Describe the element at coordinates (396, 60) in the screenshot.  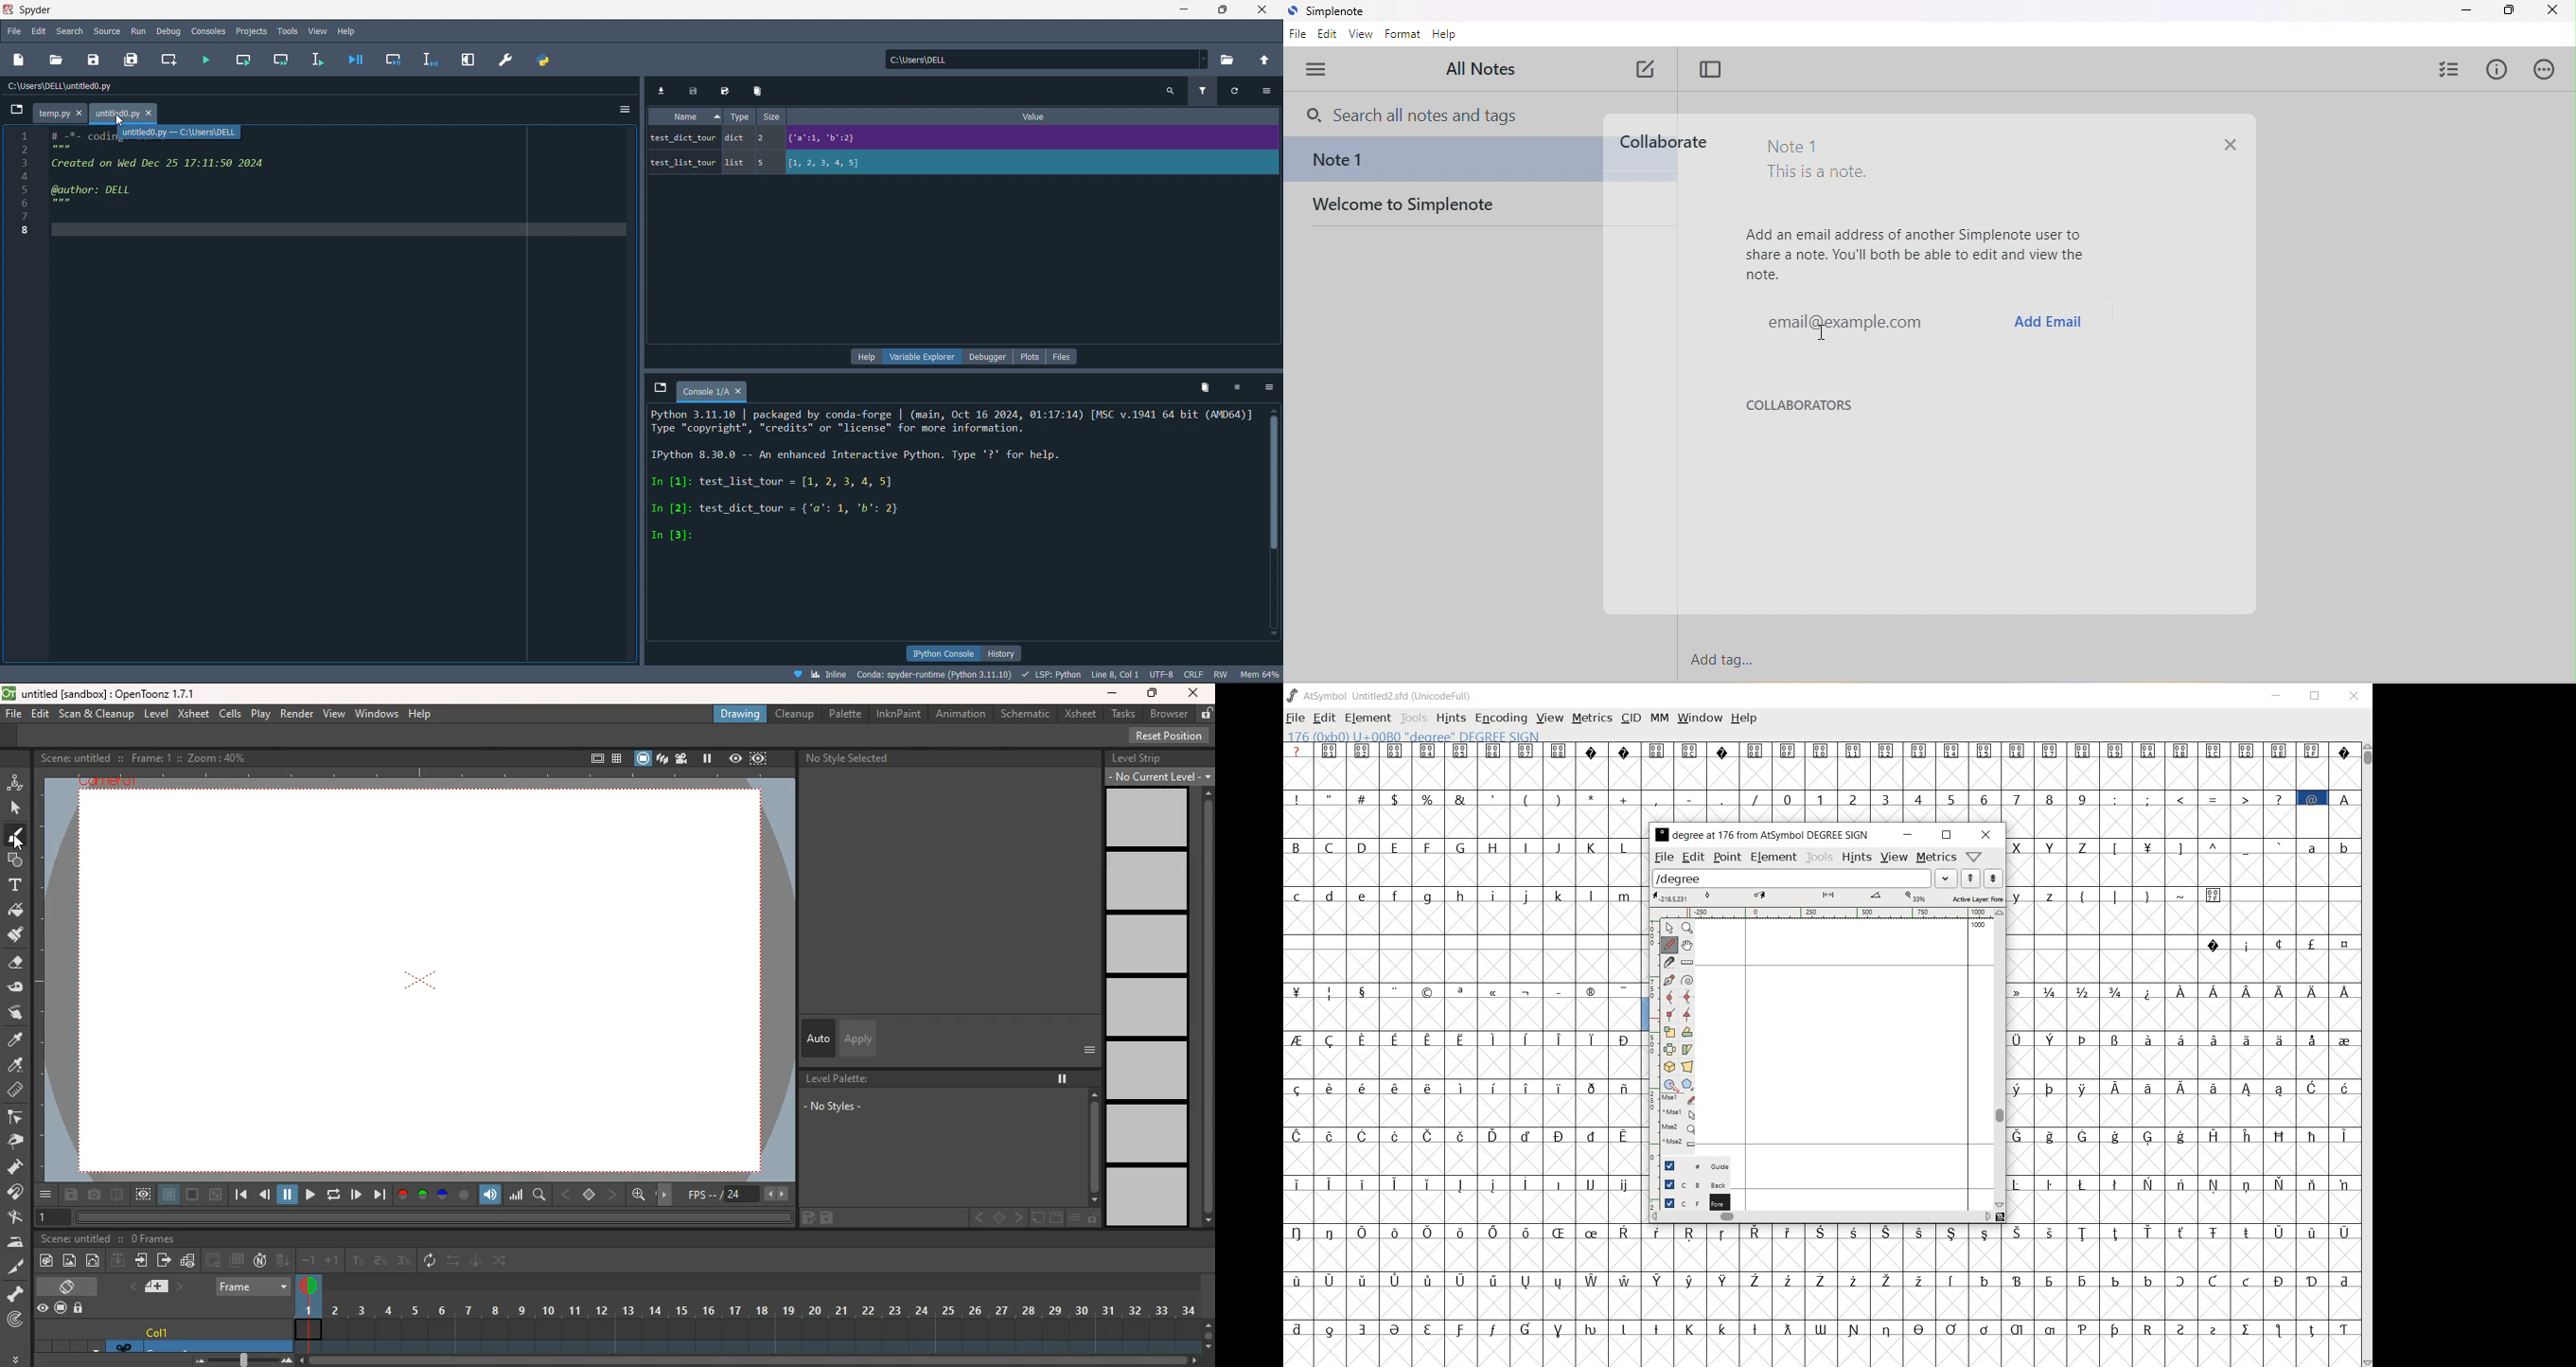
I see `debug cell` at that location.